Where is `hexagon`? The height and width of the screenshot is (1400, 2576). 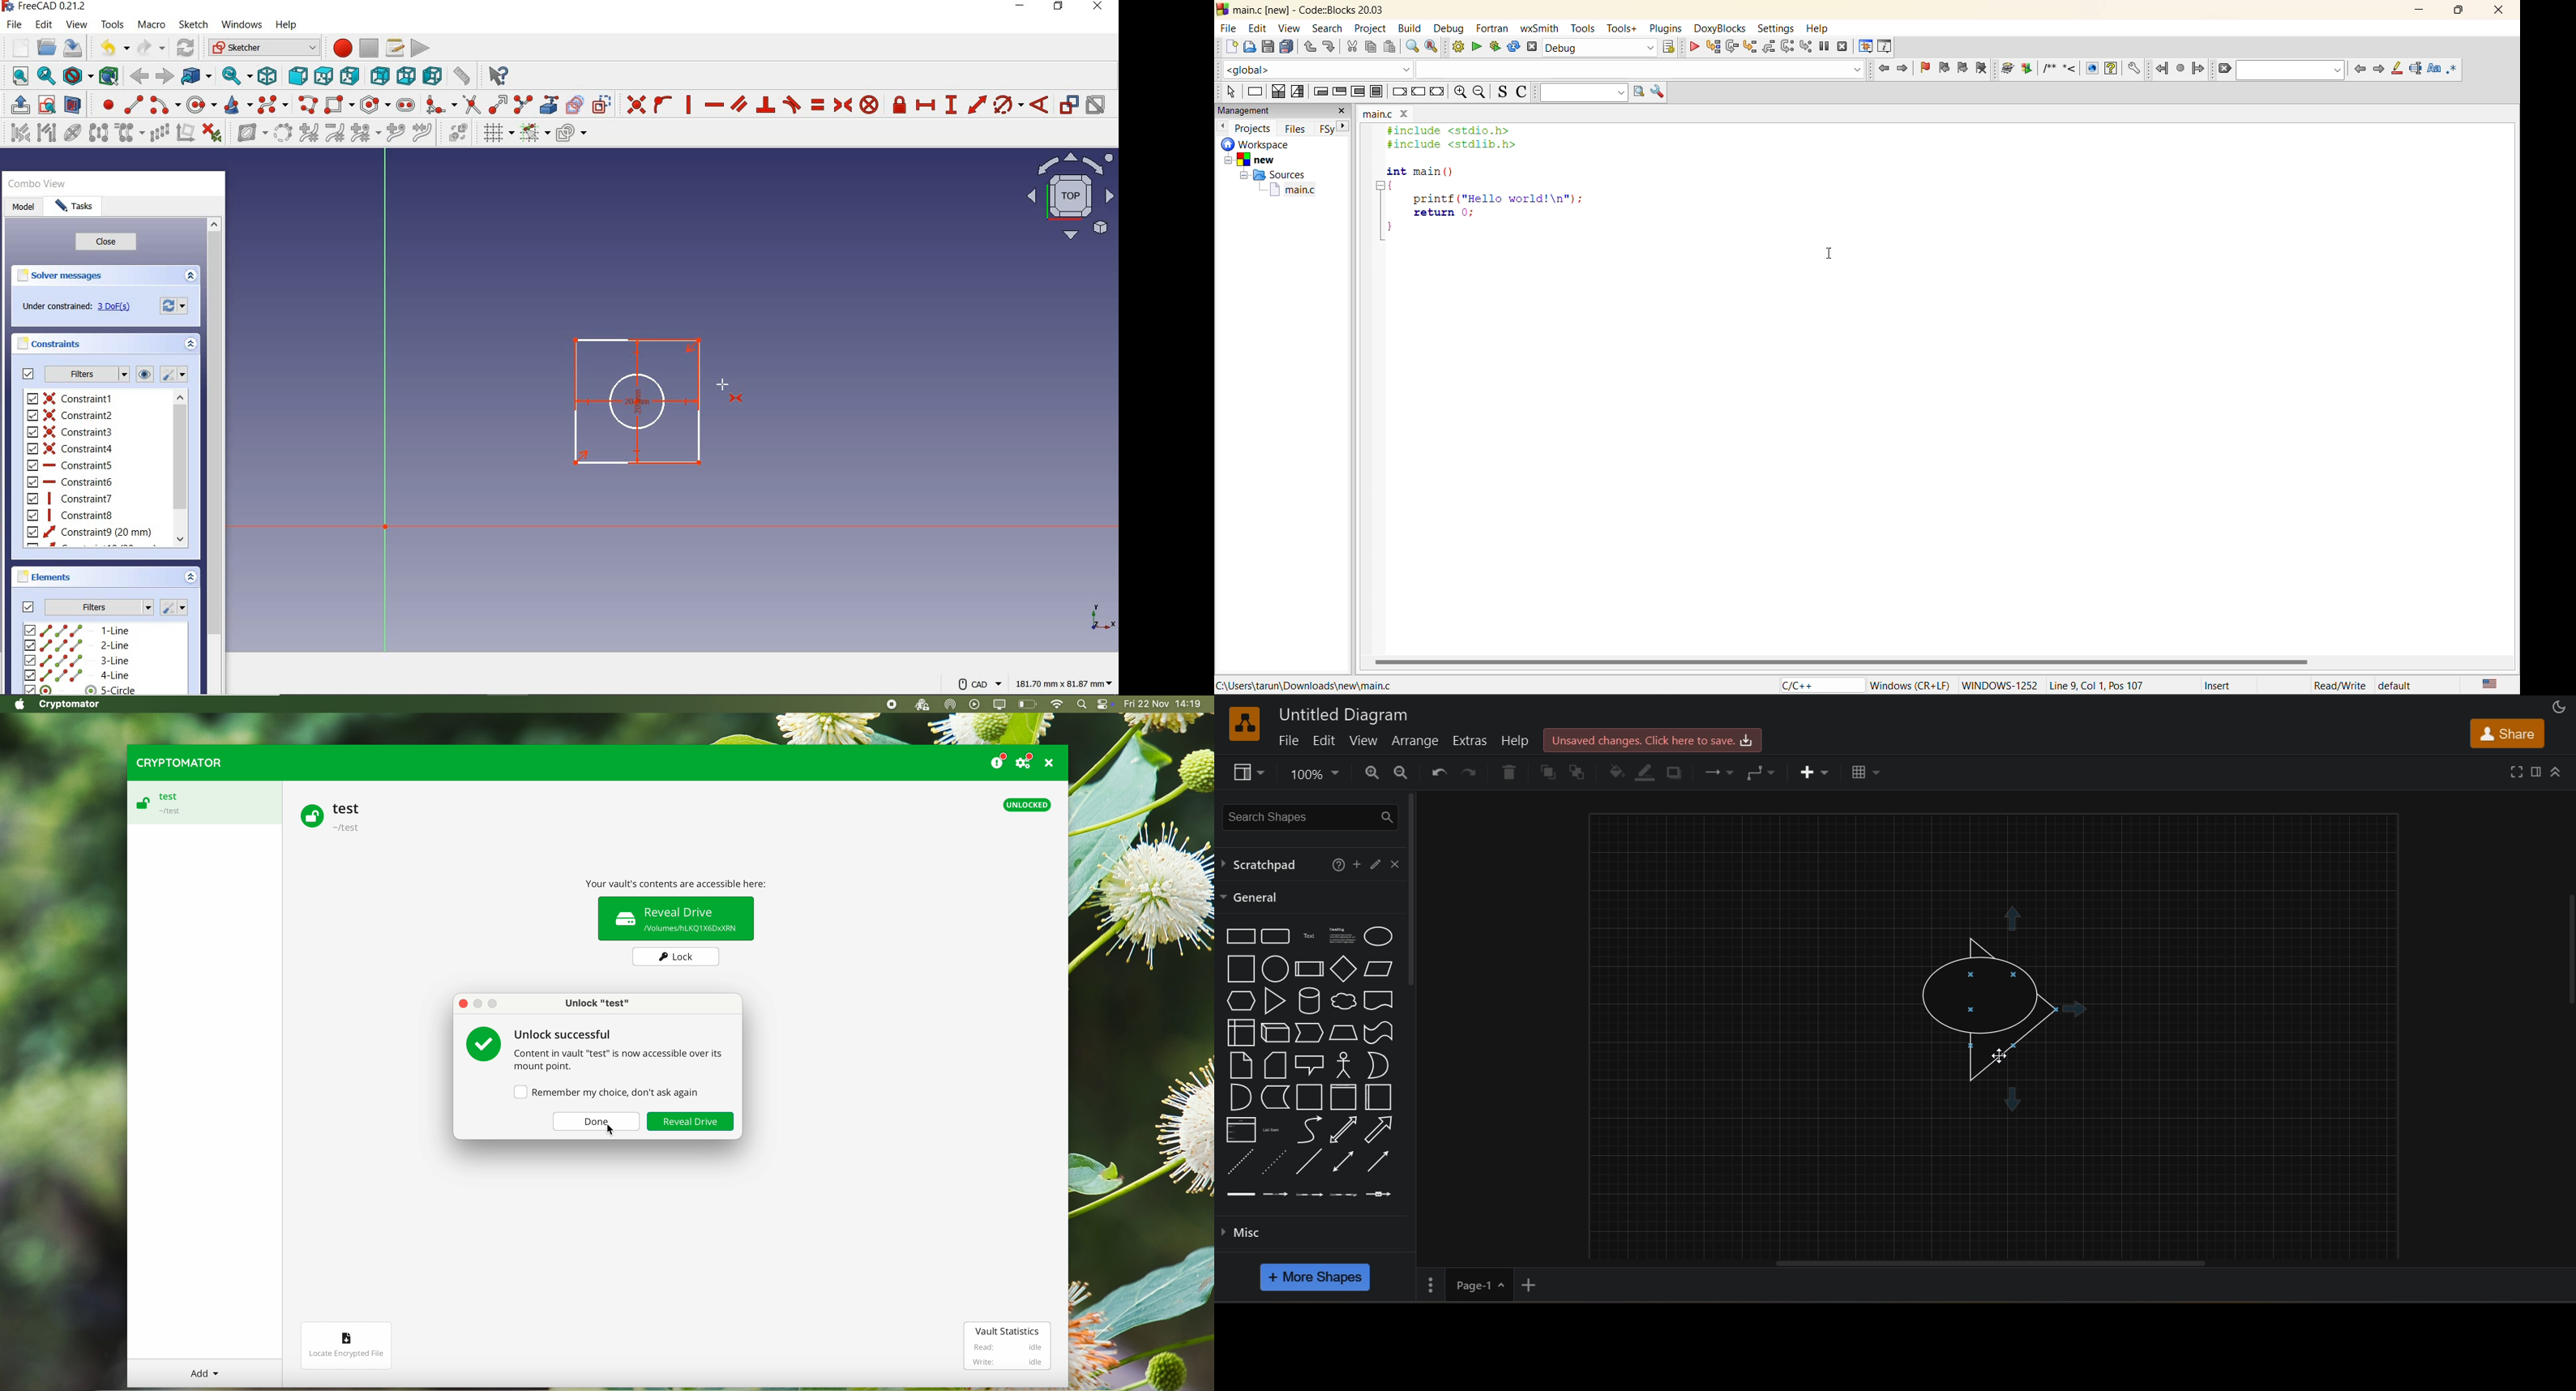
hexagon is located at coordinates (1238, 1001).